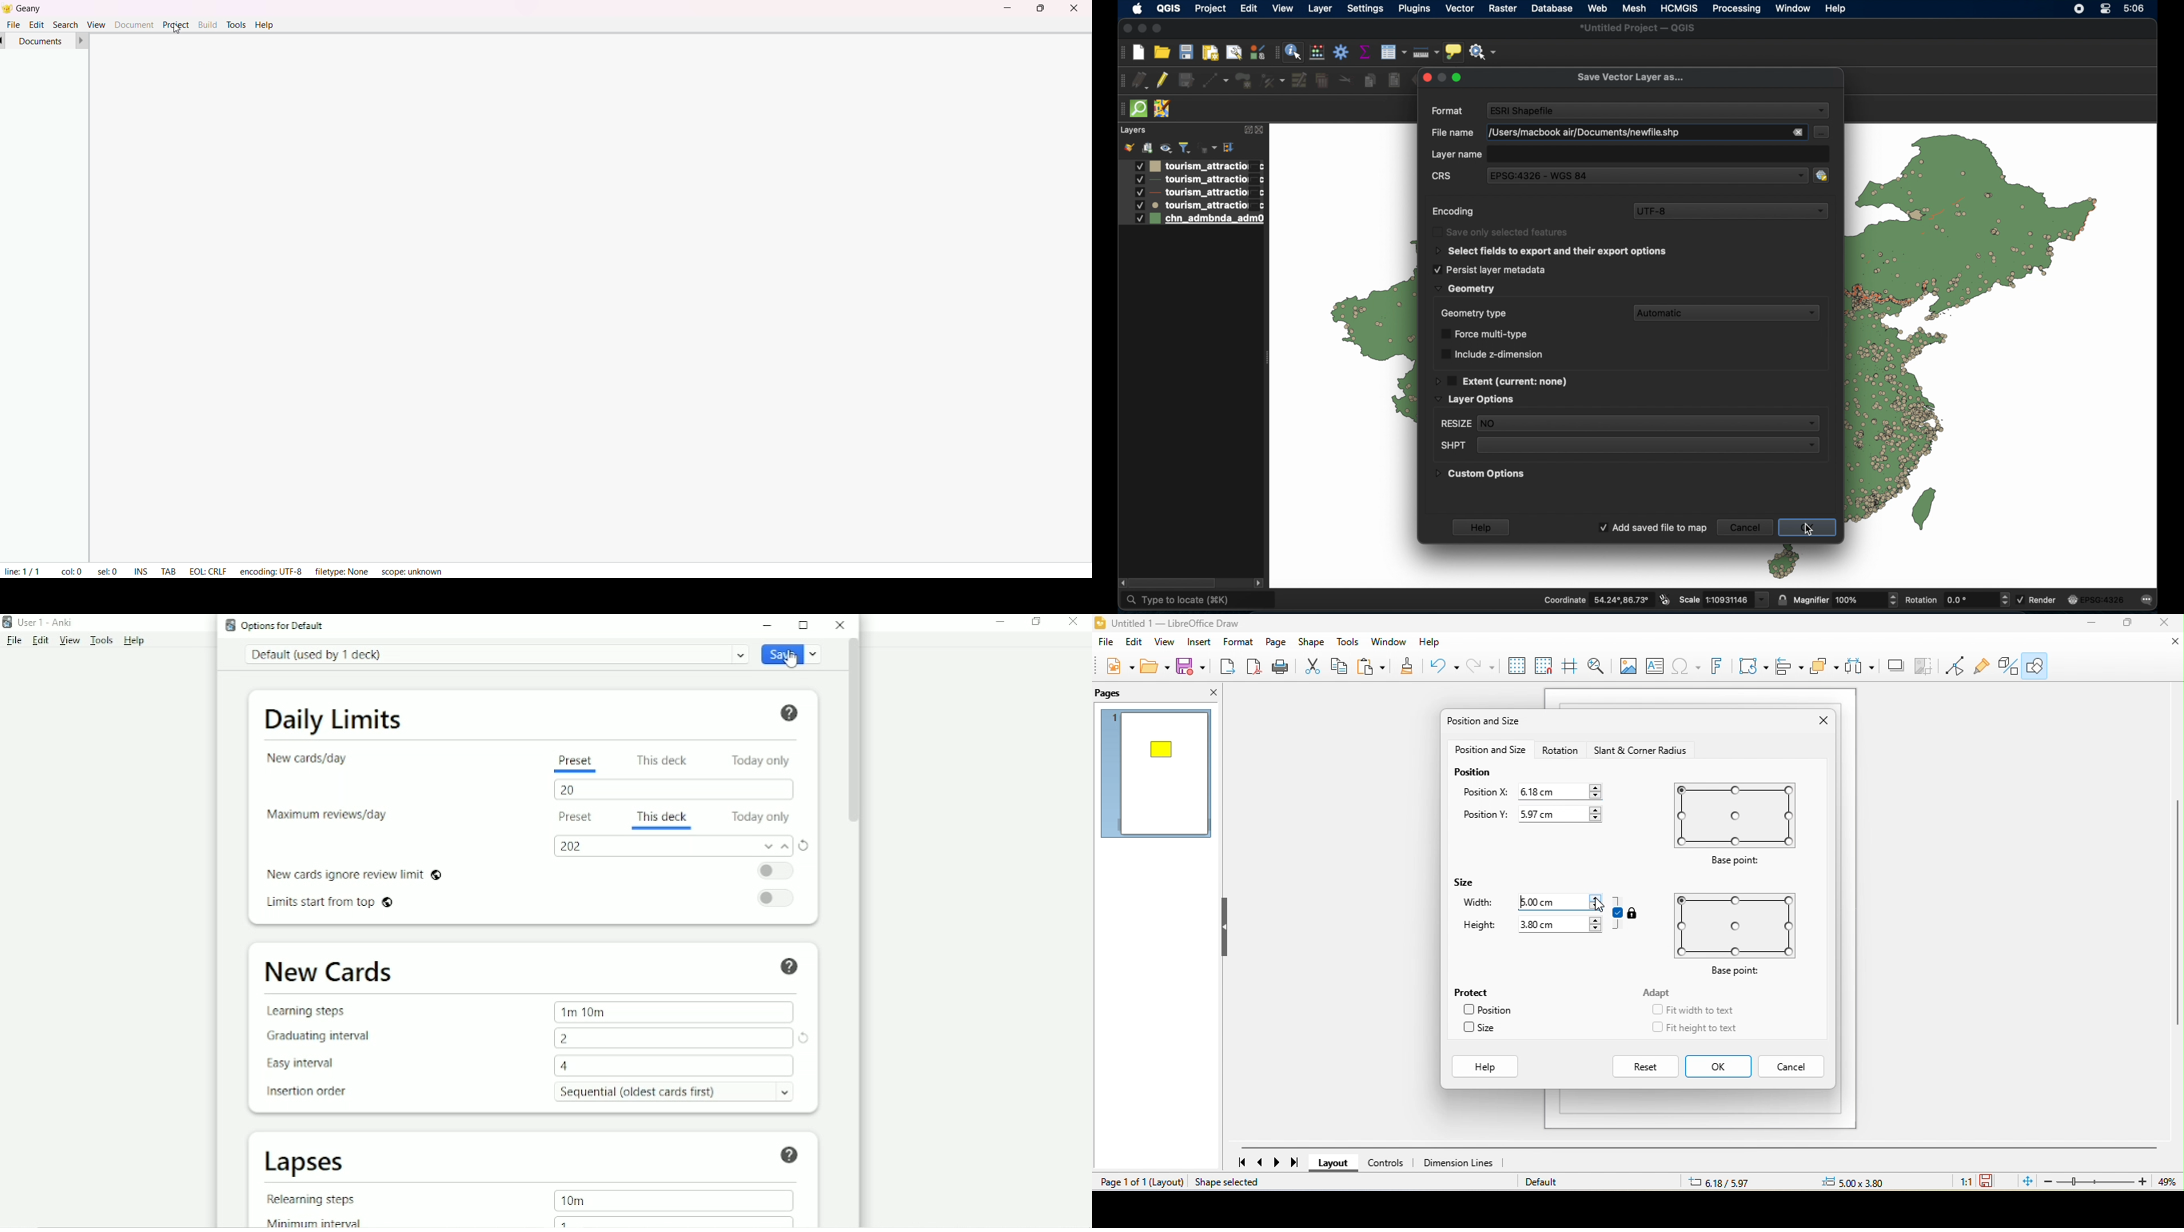 The image size is (2184, 1232). I want to click on Learning steps, so click(312, 1011).